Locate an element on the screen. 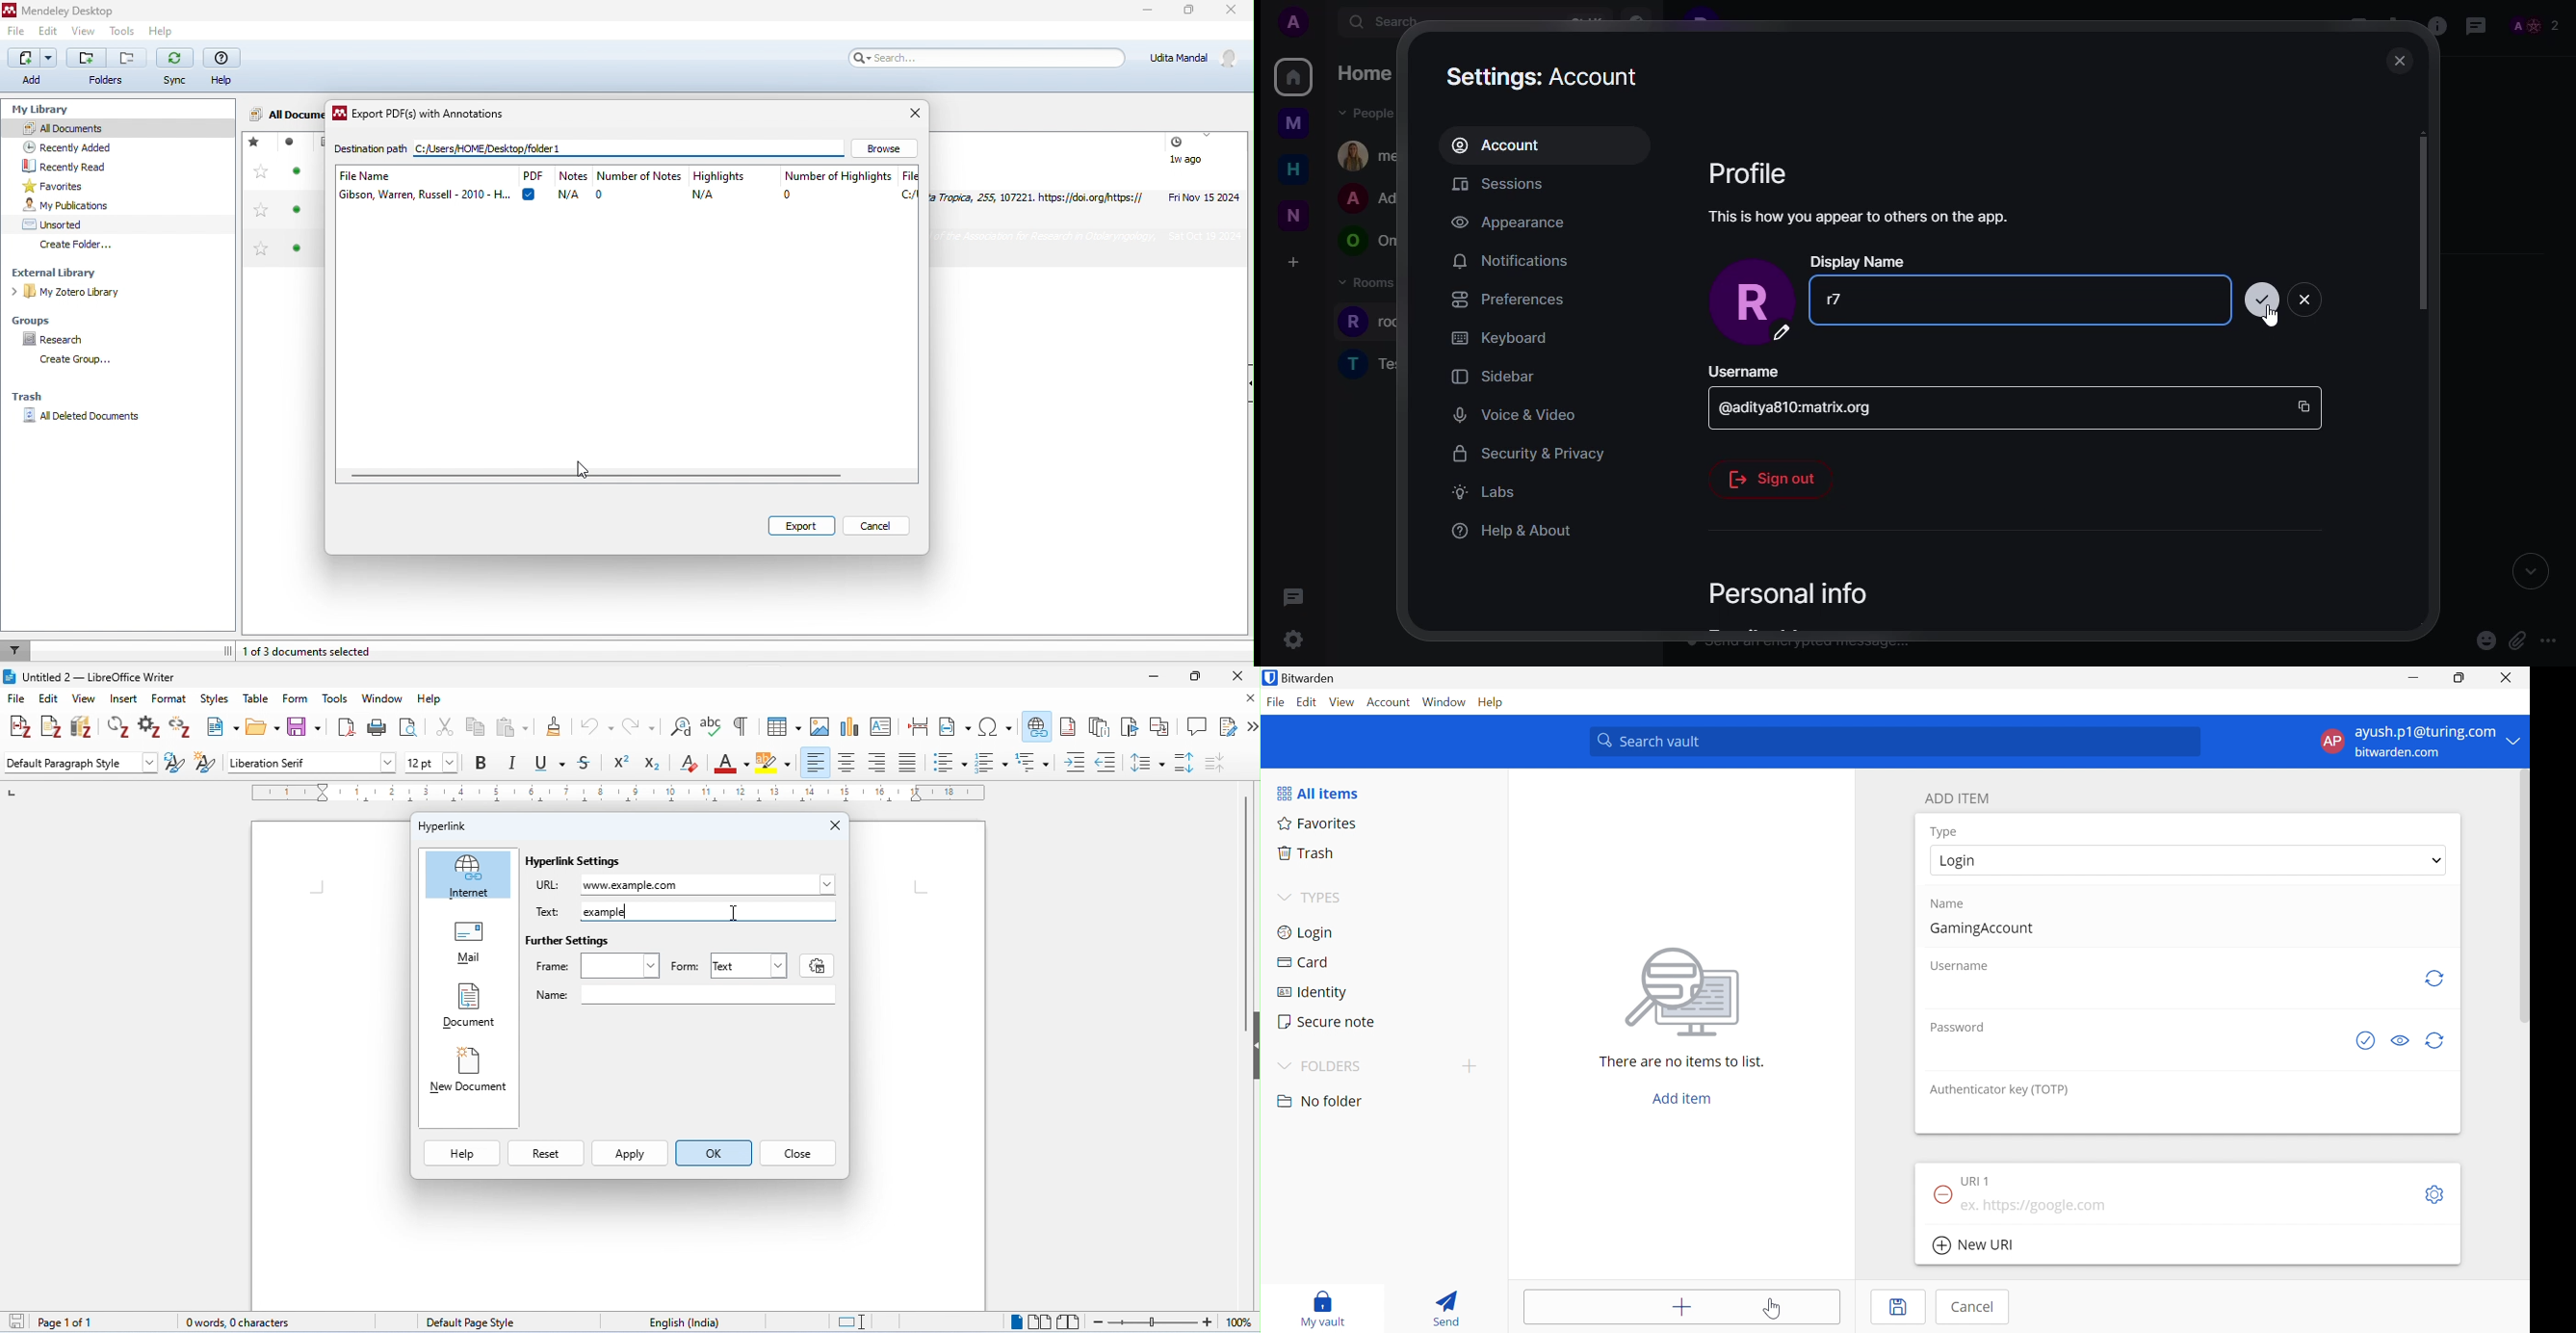 The height and width of the screenshot is (1344, 2576). styles is located at coordinates (214, 699).